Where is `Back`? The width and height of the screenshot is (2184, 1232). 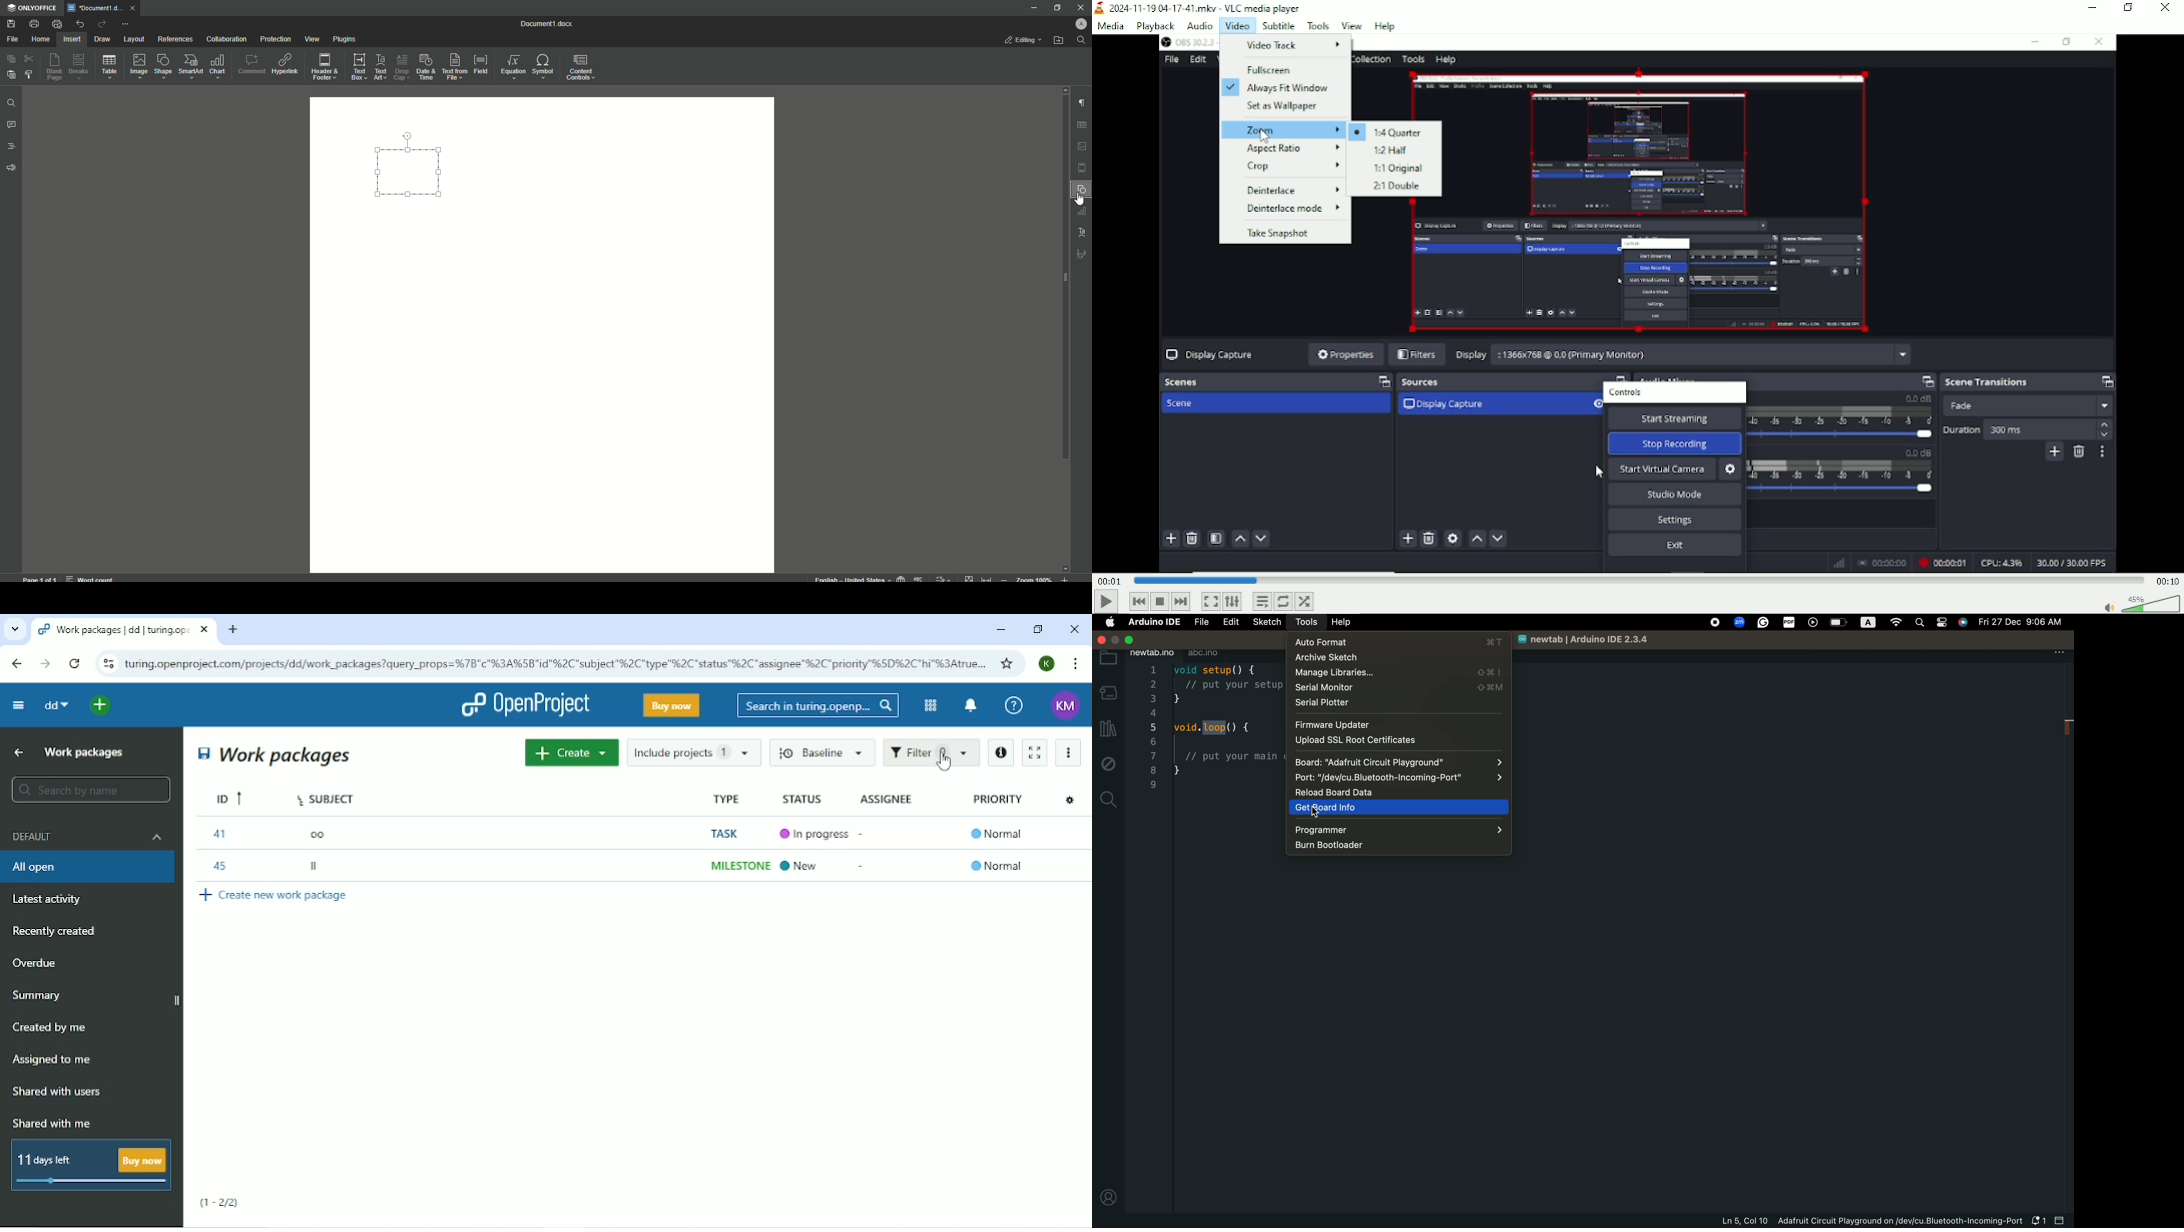 Back is located at coordinates (16, 663).